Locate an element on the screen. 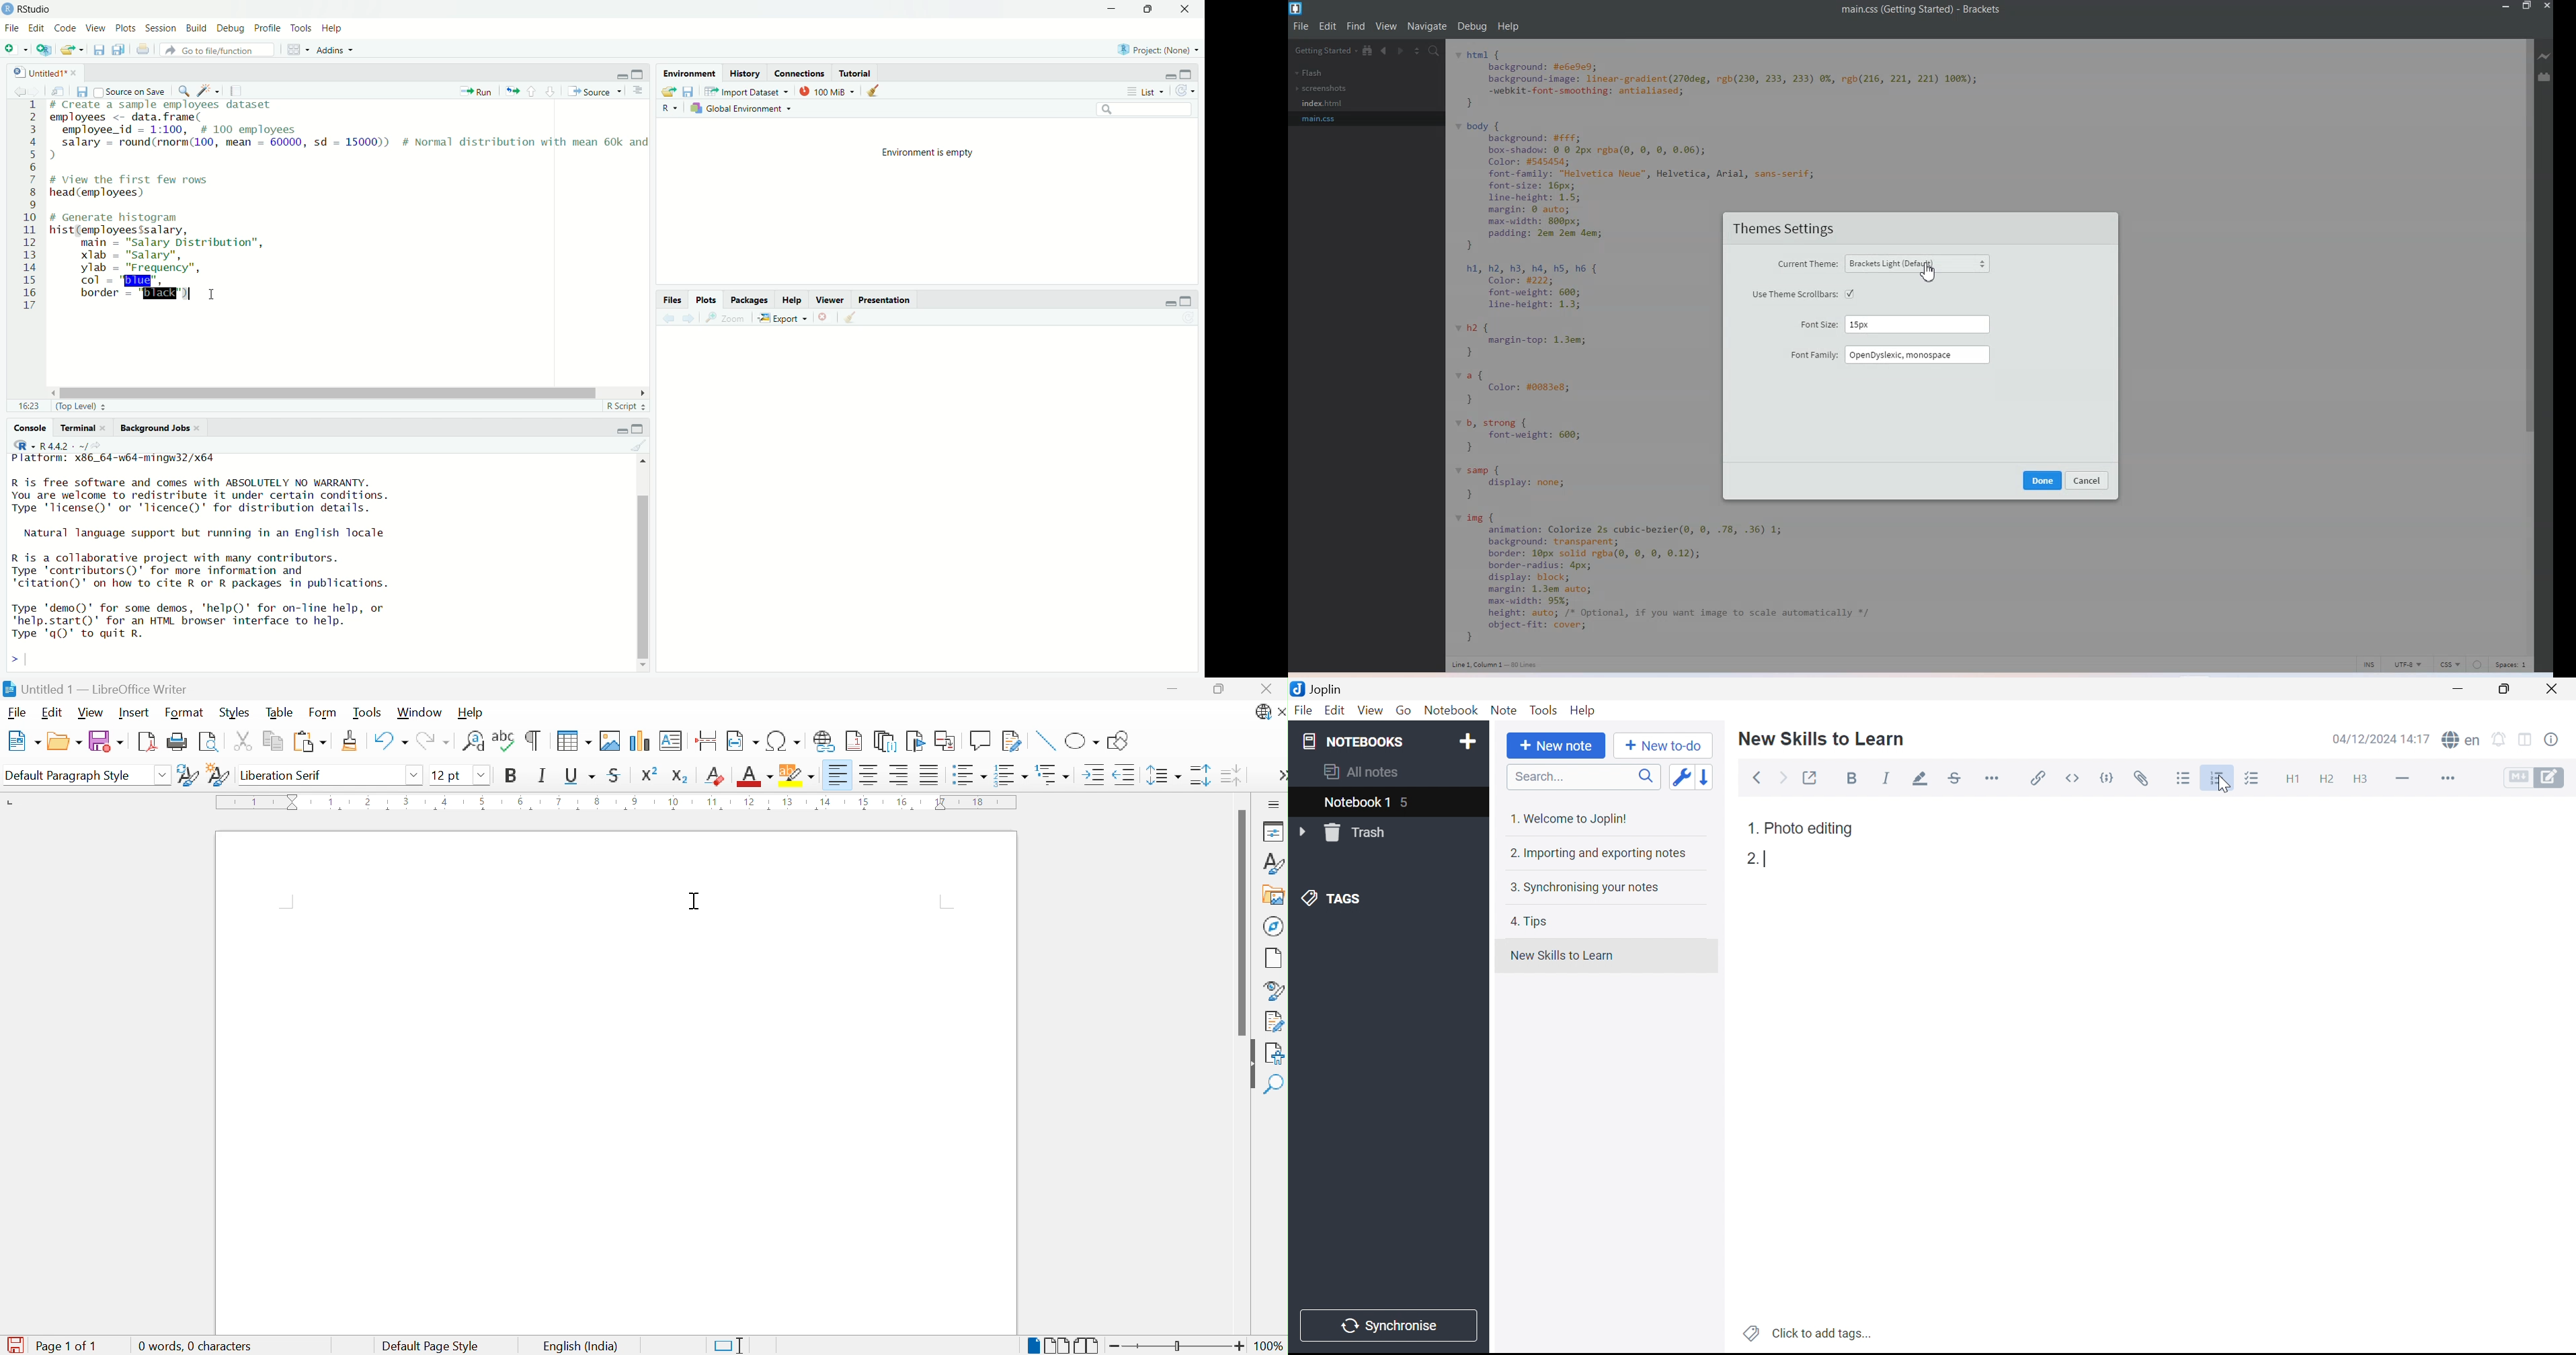  Undo is located at coordinates (390, 739).